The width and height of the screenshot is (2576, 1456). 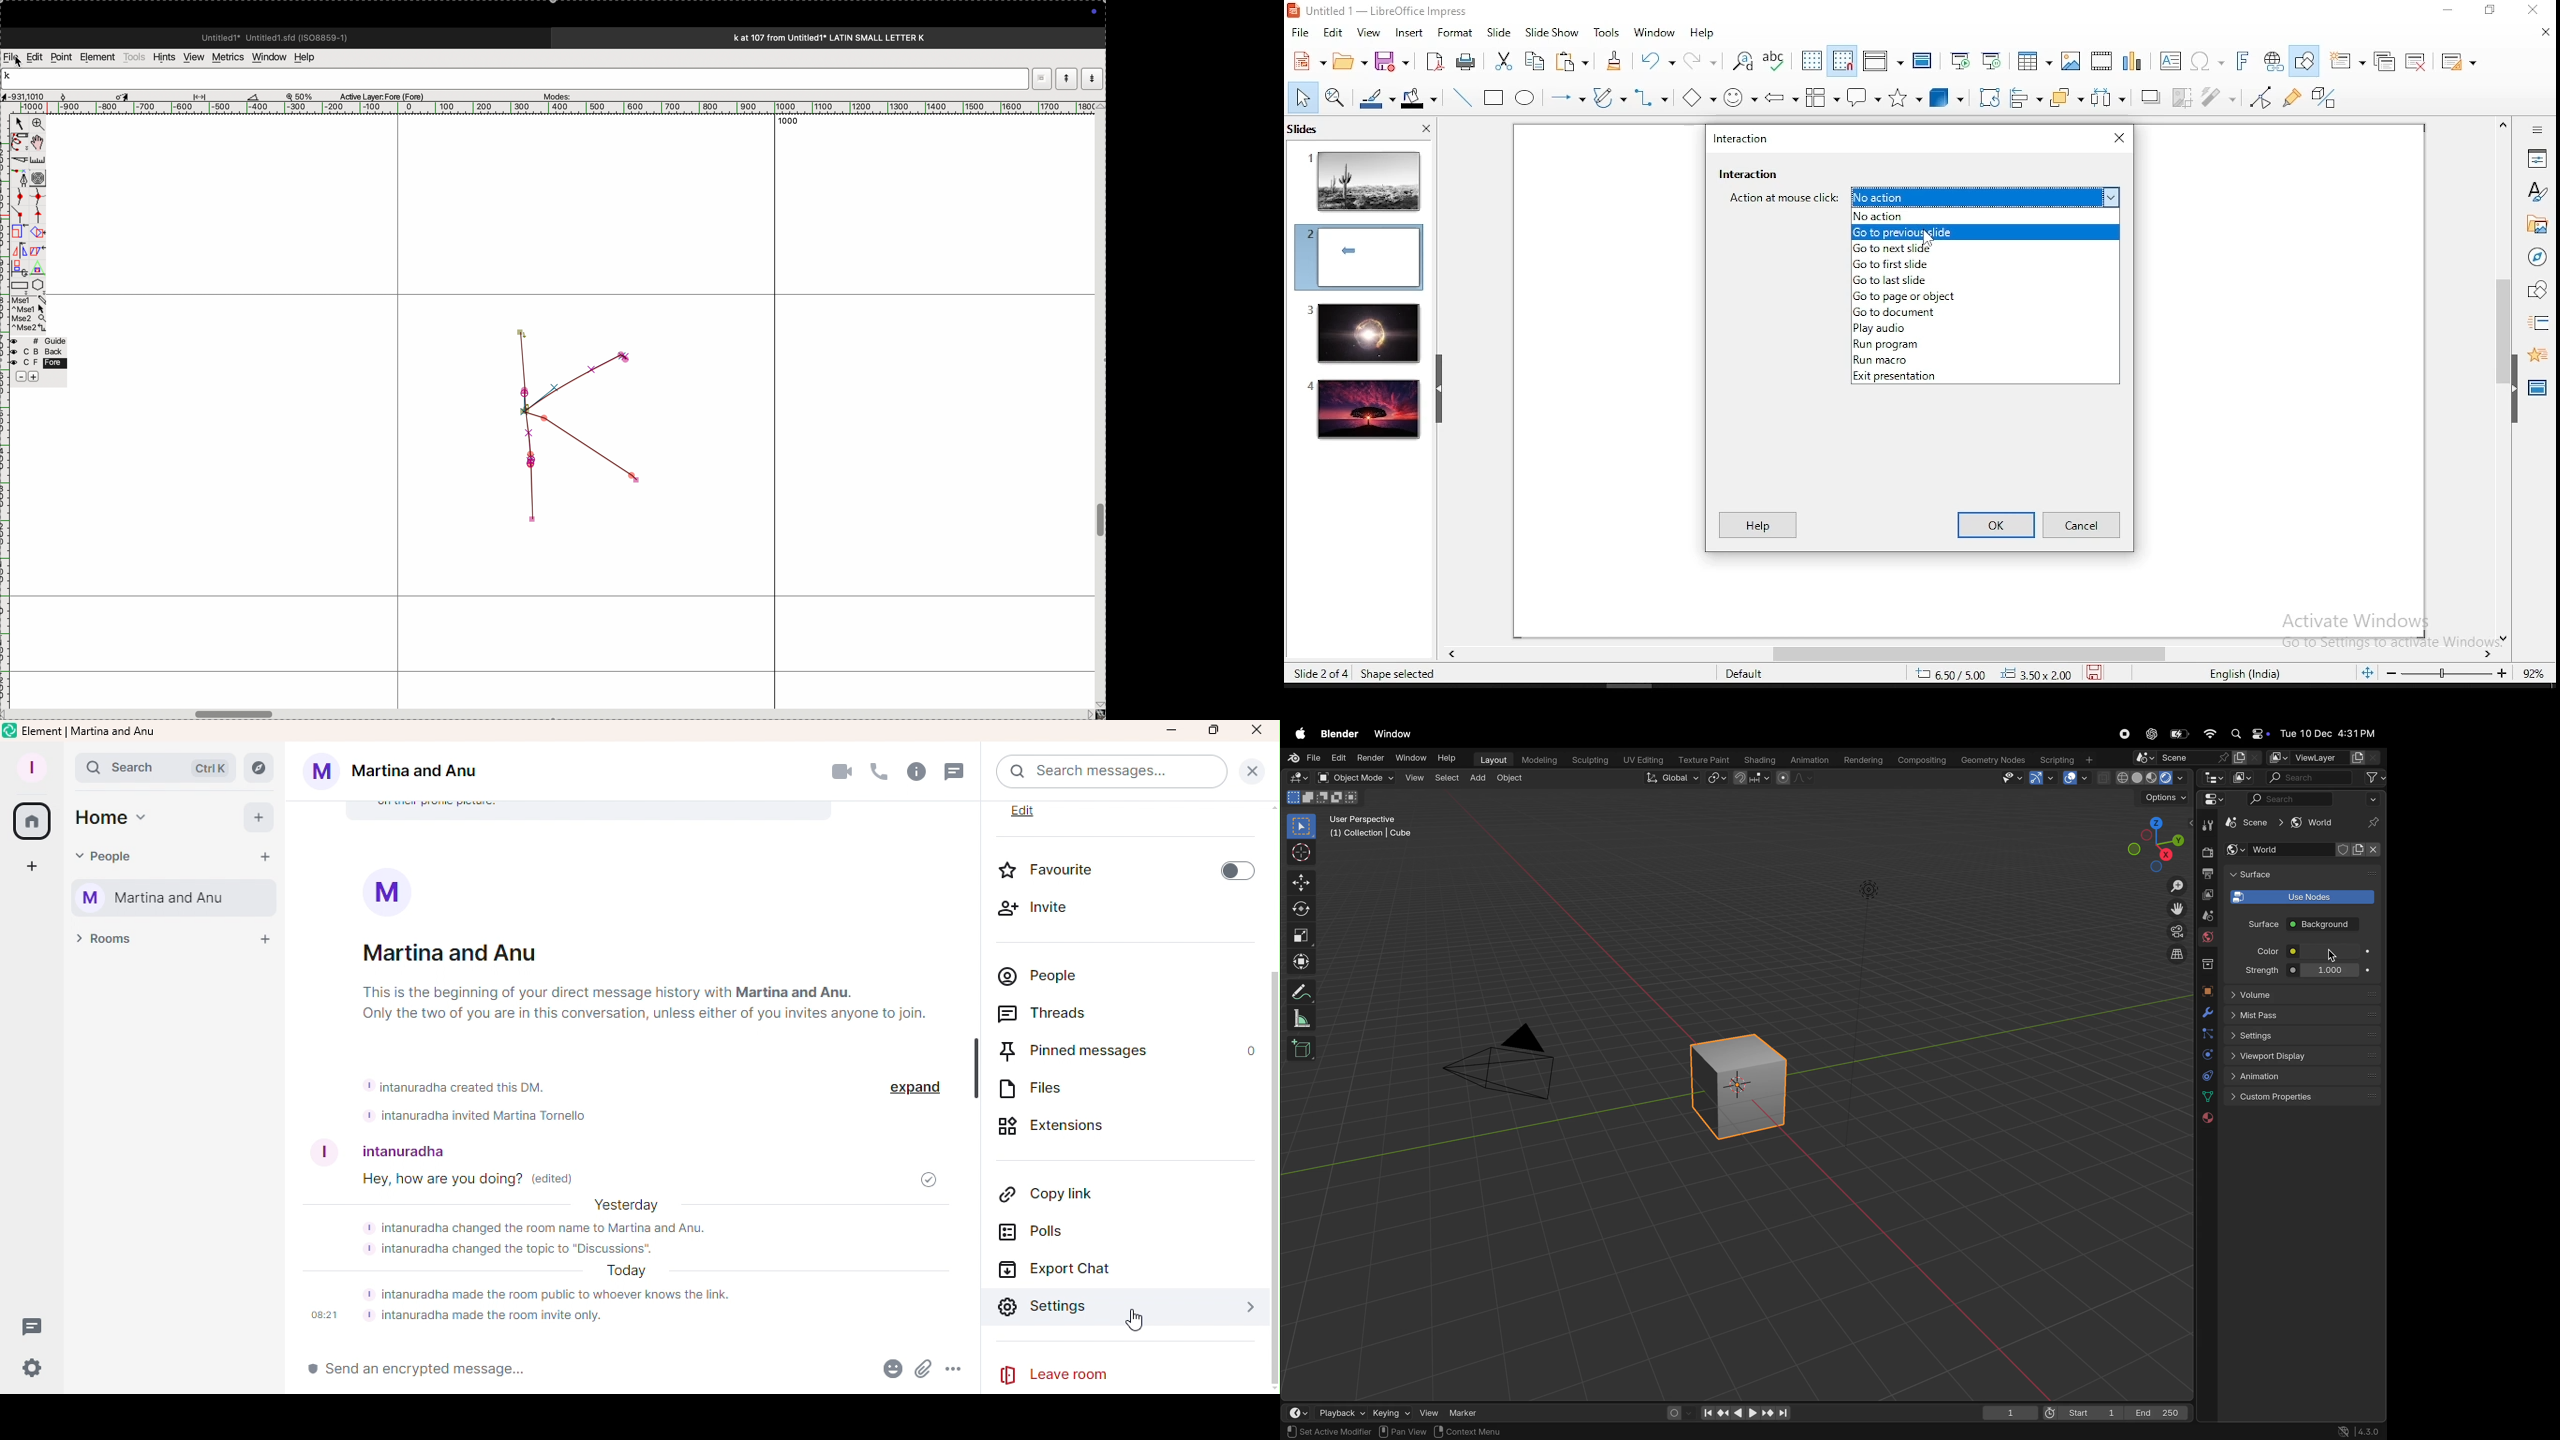 What do you see at coordinates (2534, 672) in the screenshot?
I see `zoom level` at bounding box center [2534, 672].